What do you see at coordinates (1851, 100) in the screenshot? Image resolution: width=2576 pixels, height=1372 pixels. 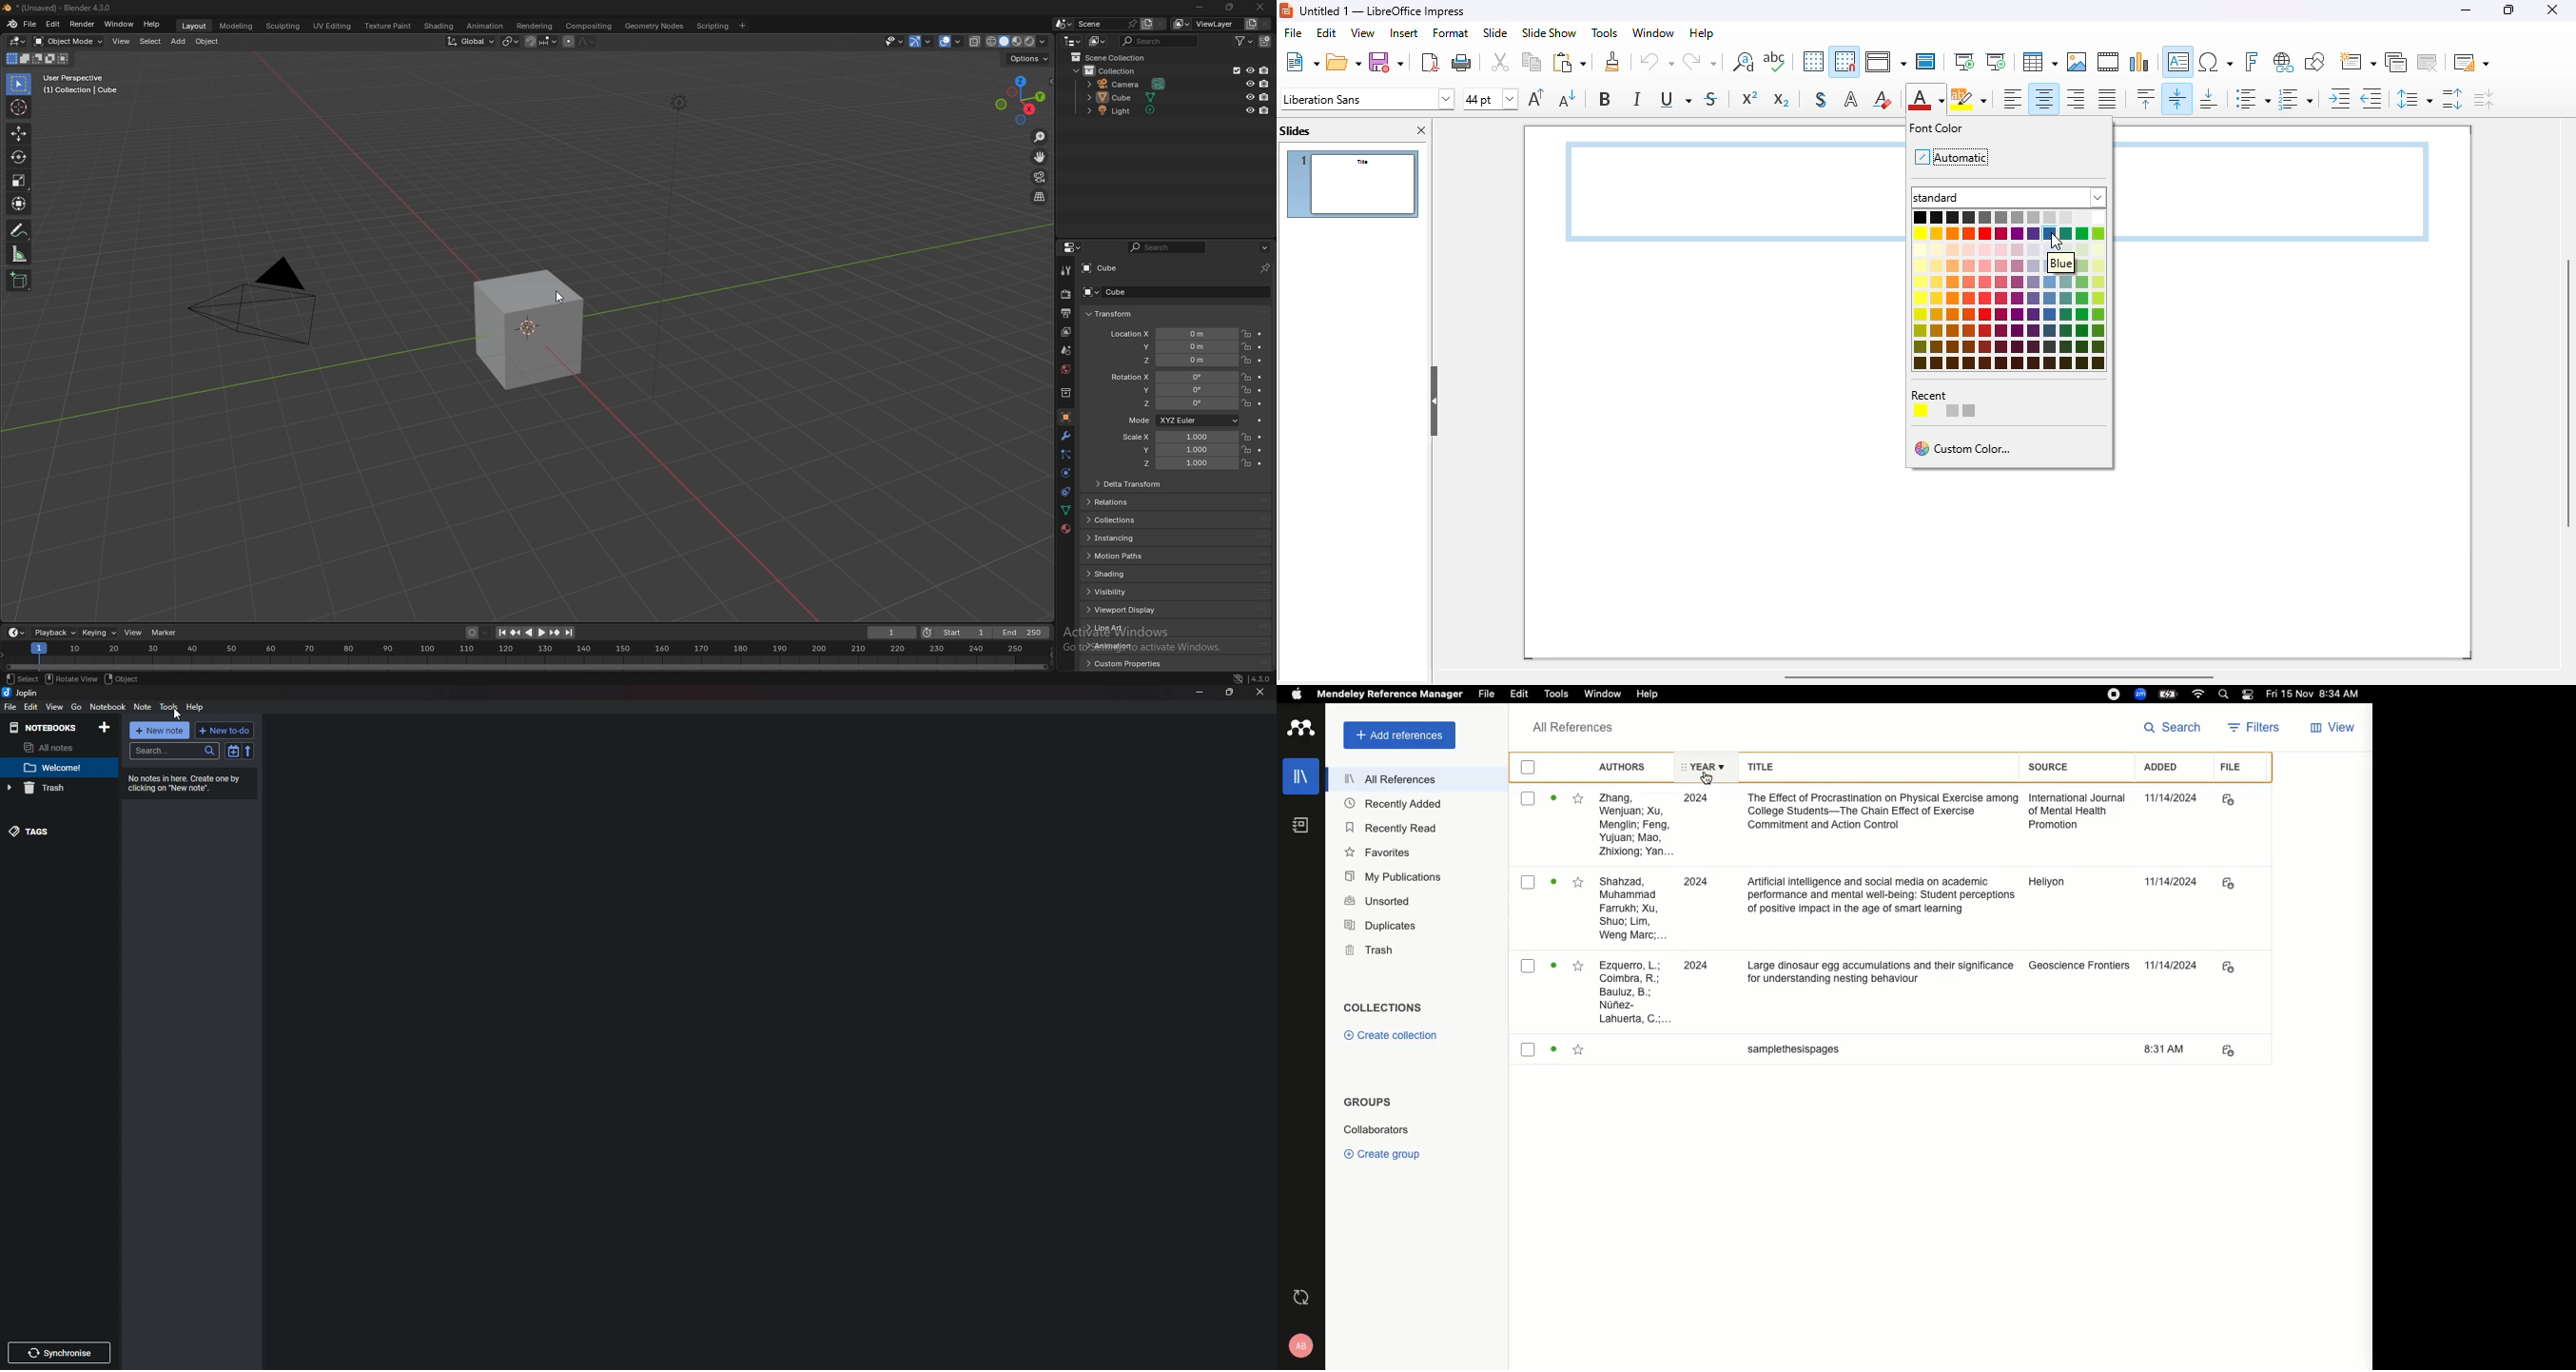 I see `apply outline attribute to font` at bounding box center [1851, 100].